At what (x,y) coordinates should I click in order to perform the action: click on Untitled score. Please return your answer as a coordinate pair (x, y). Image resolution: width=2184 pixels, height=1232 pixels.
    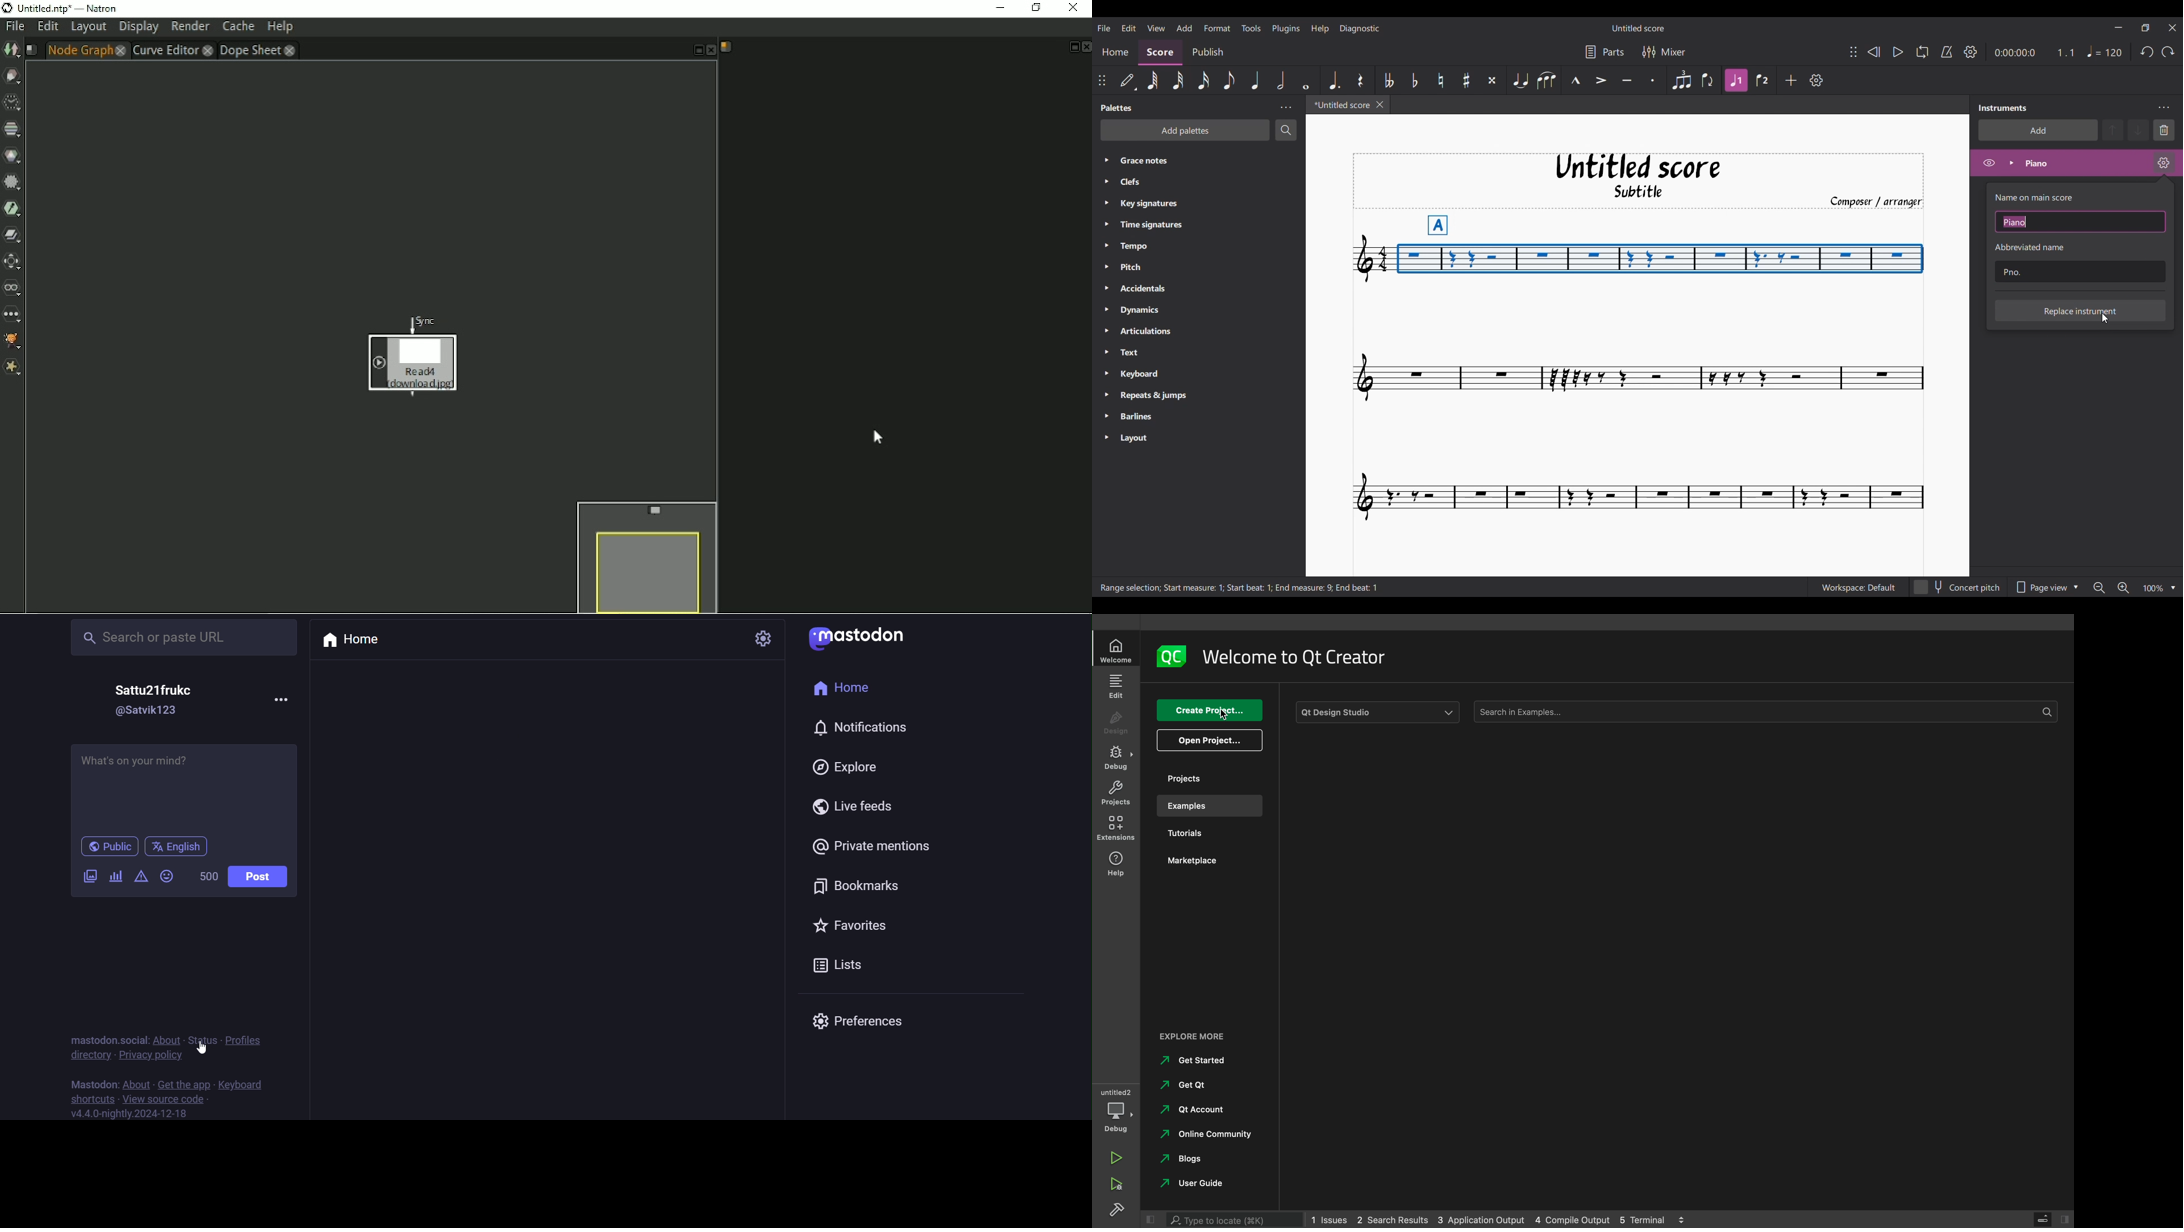
    Looking at the image, I should click on (1638, 167).